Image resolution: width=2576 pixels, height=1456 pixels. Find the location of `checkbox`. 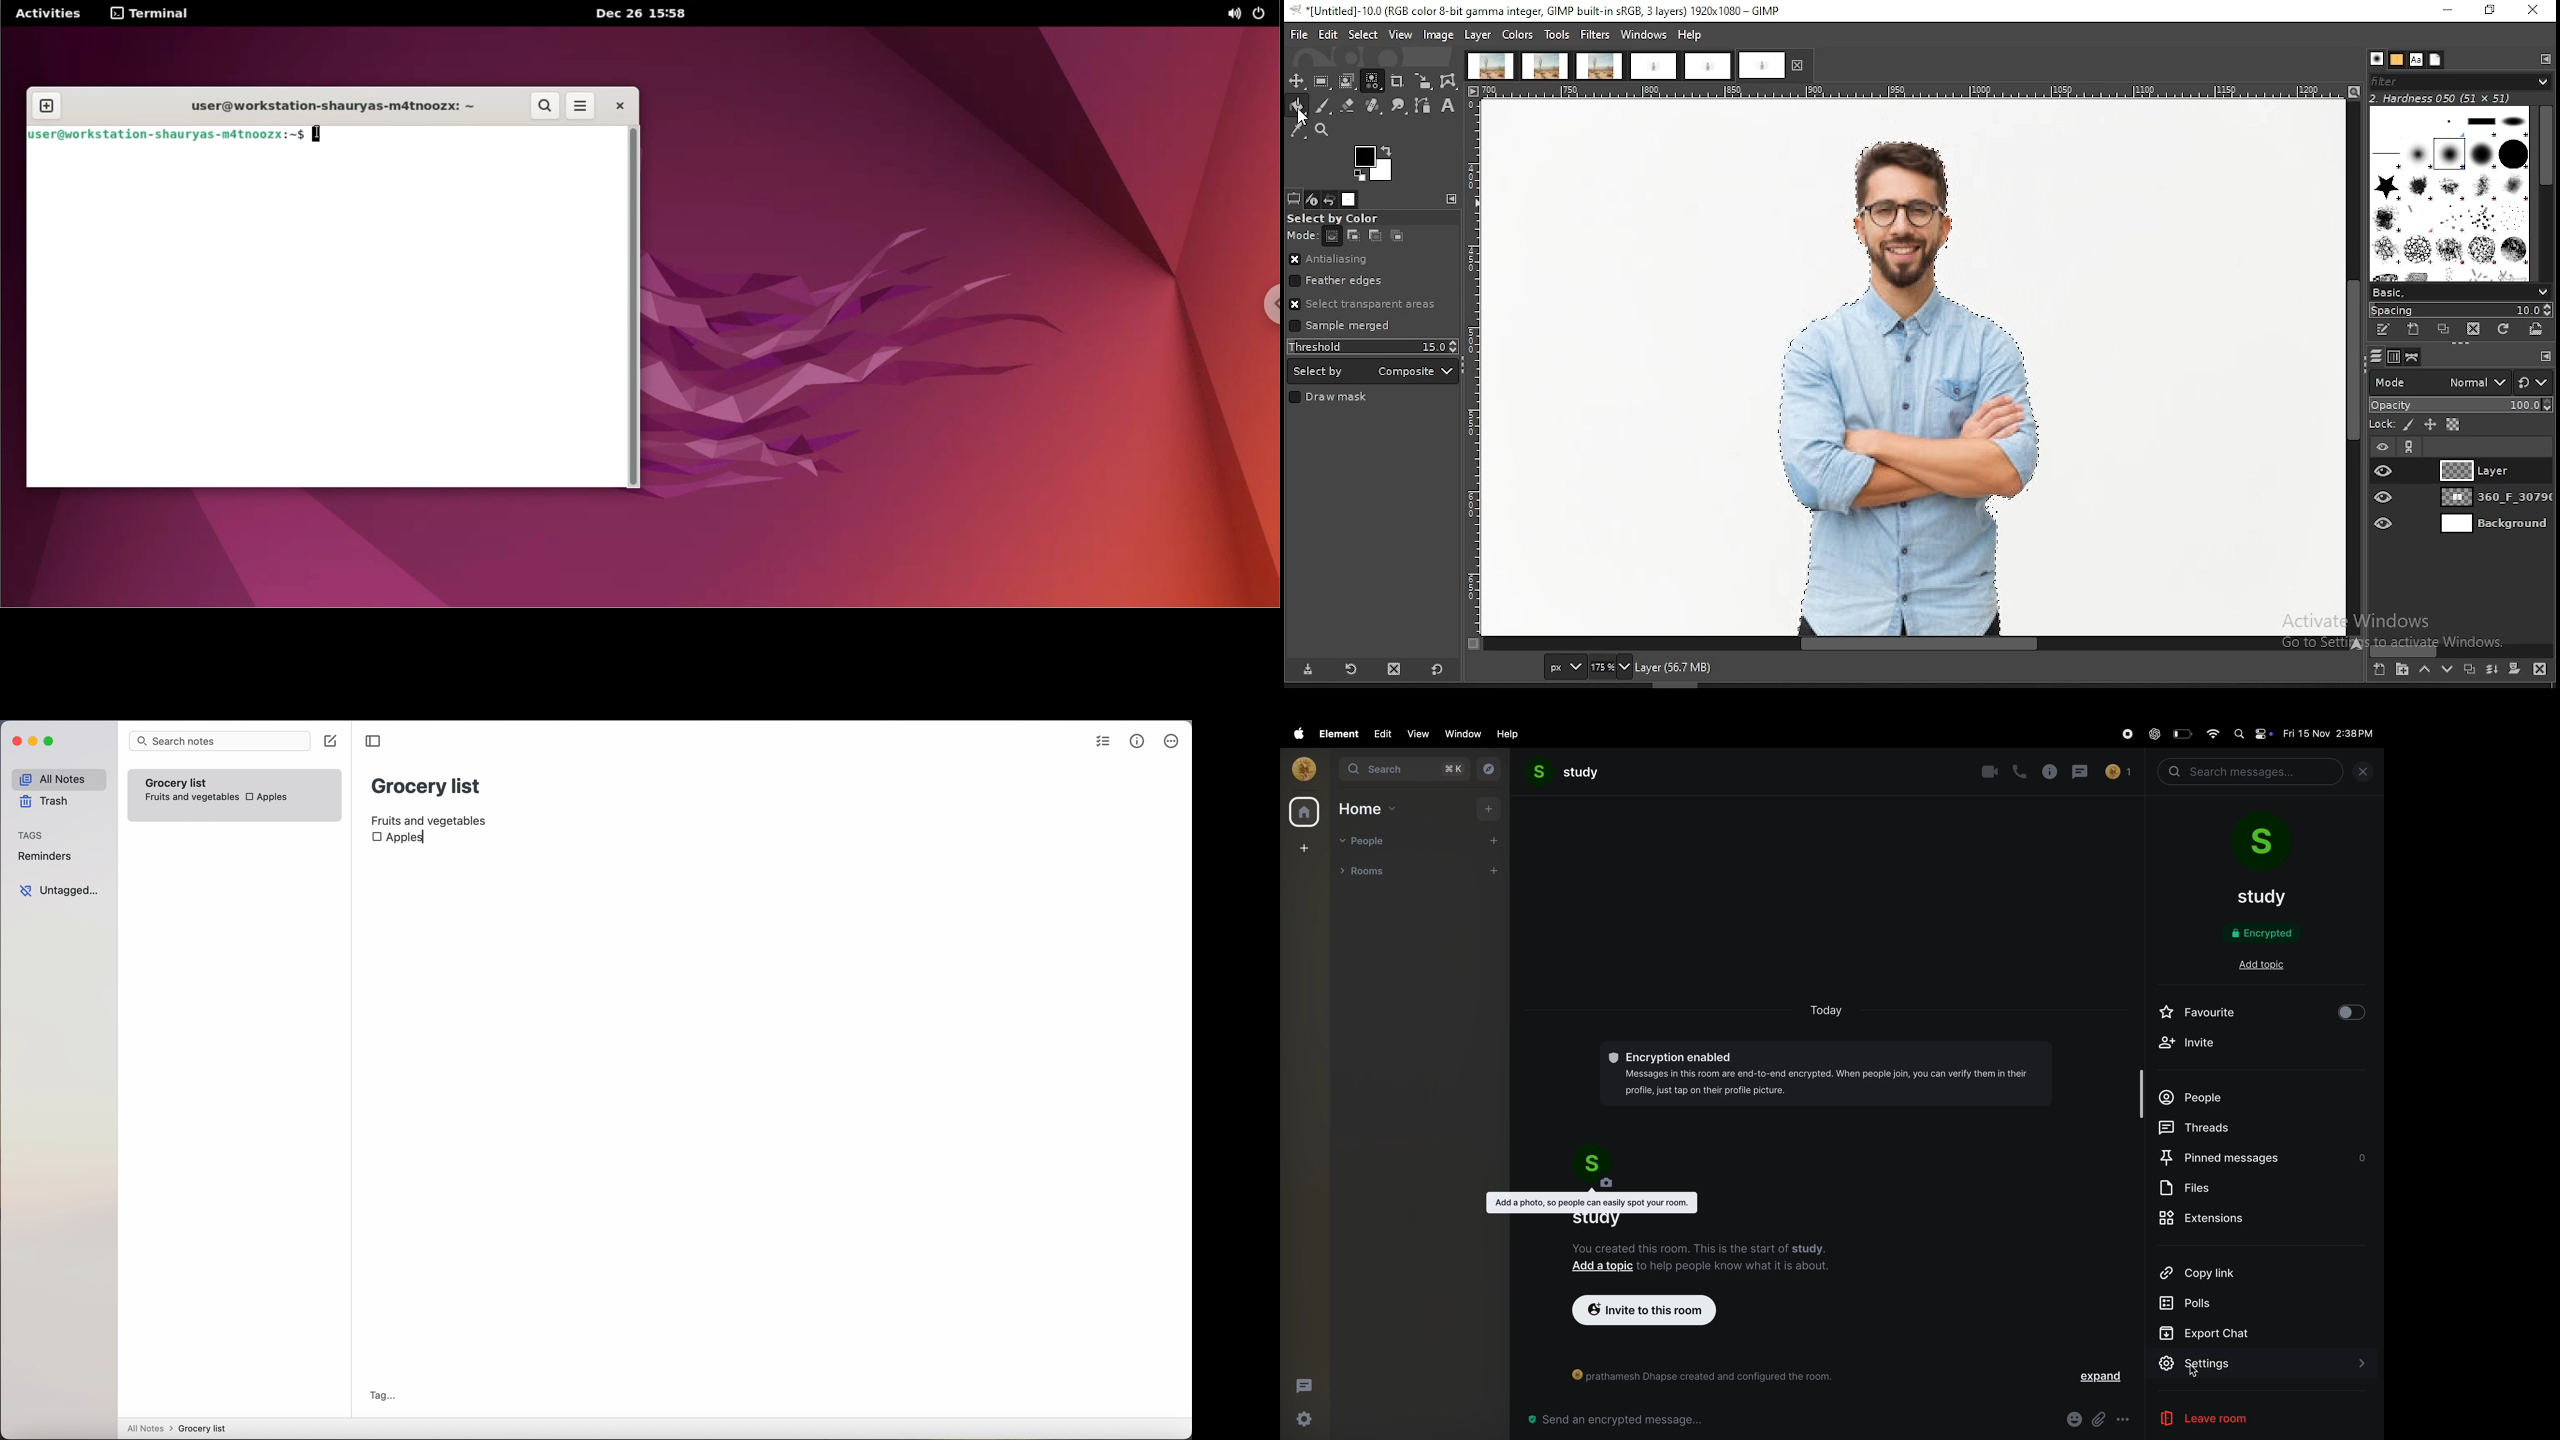

checkbox is located at coordinates (249, 796).